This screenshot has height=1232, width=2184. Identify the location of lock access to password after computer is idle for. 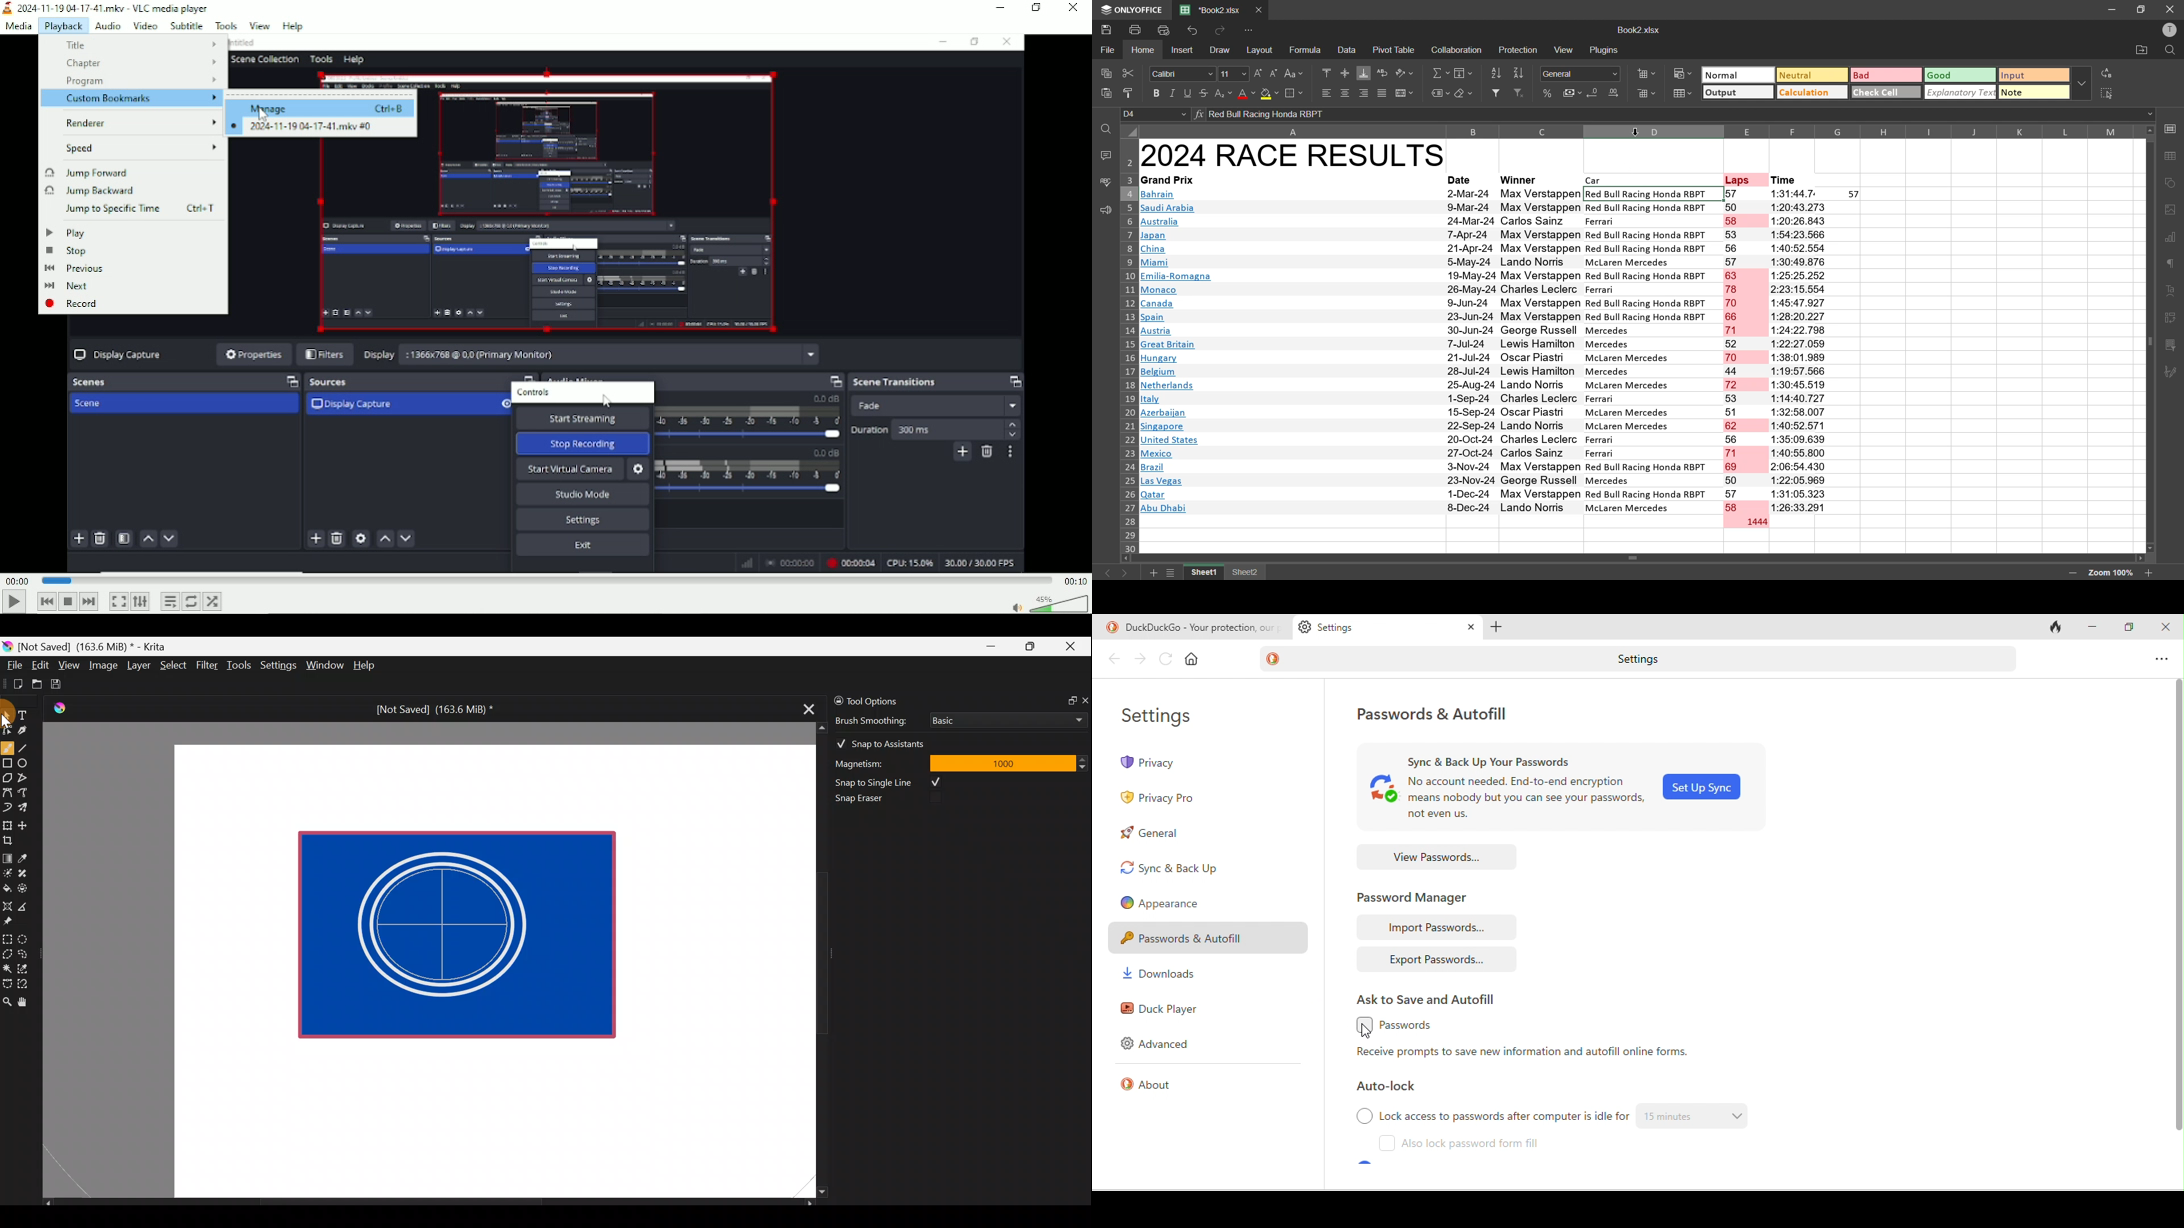
(1504, 1116).